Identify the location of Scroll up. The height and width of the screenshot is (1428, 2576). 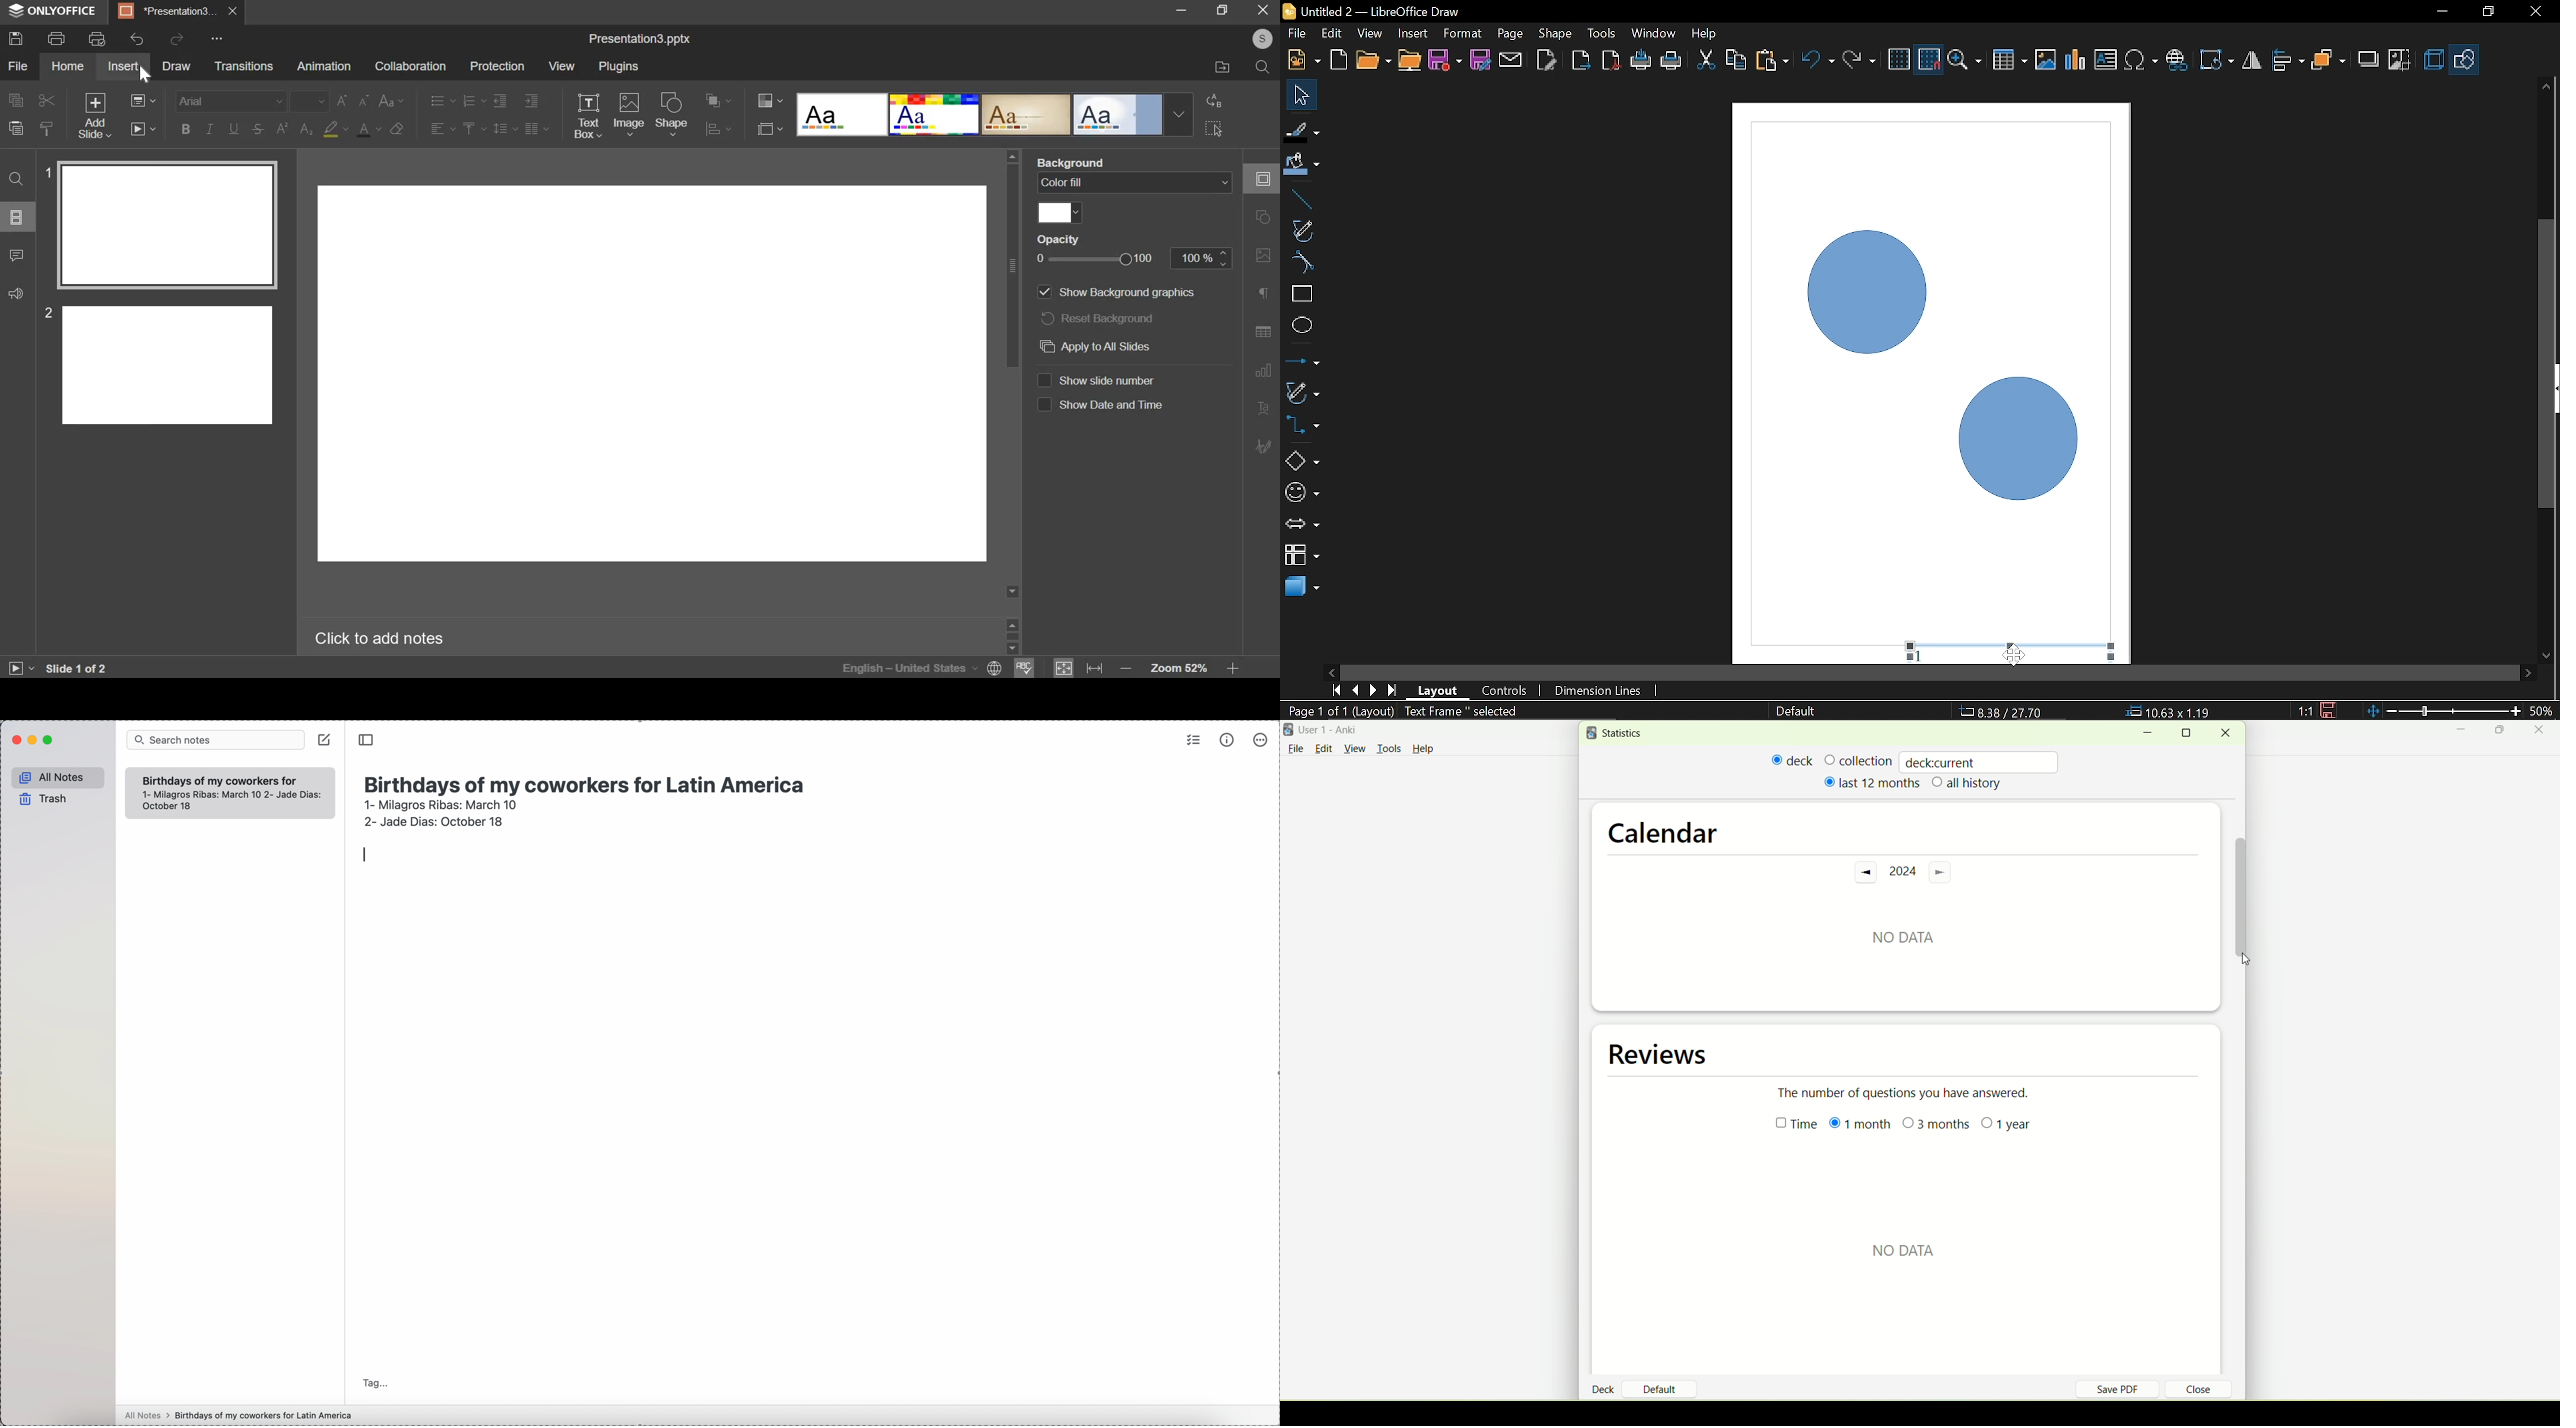
(1012, 156).